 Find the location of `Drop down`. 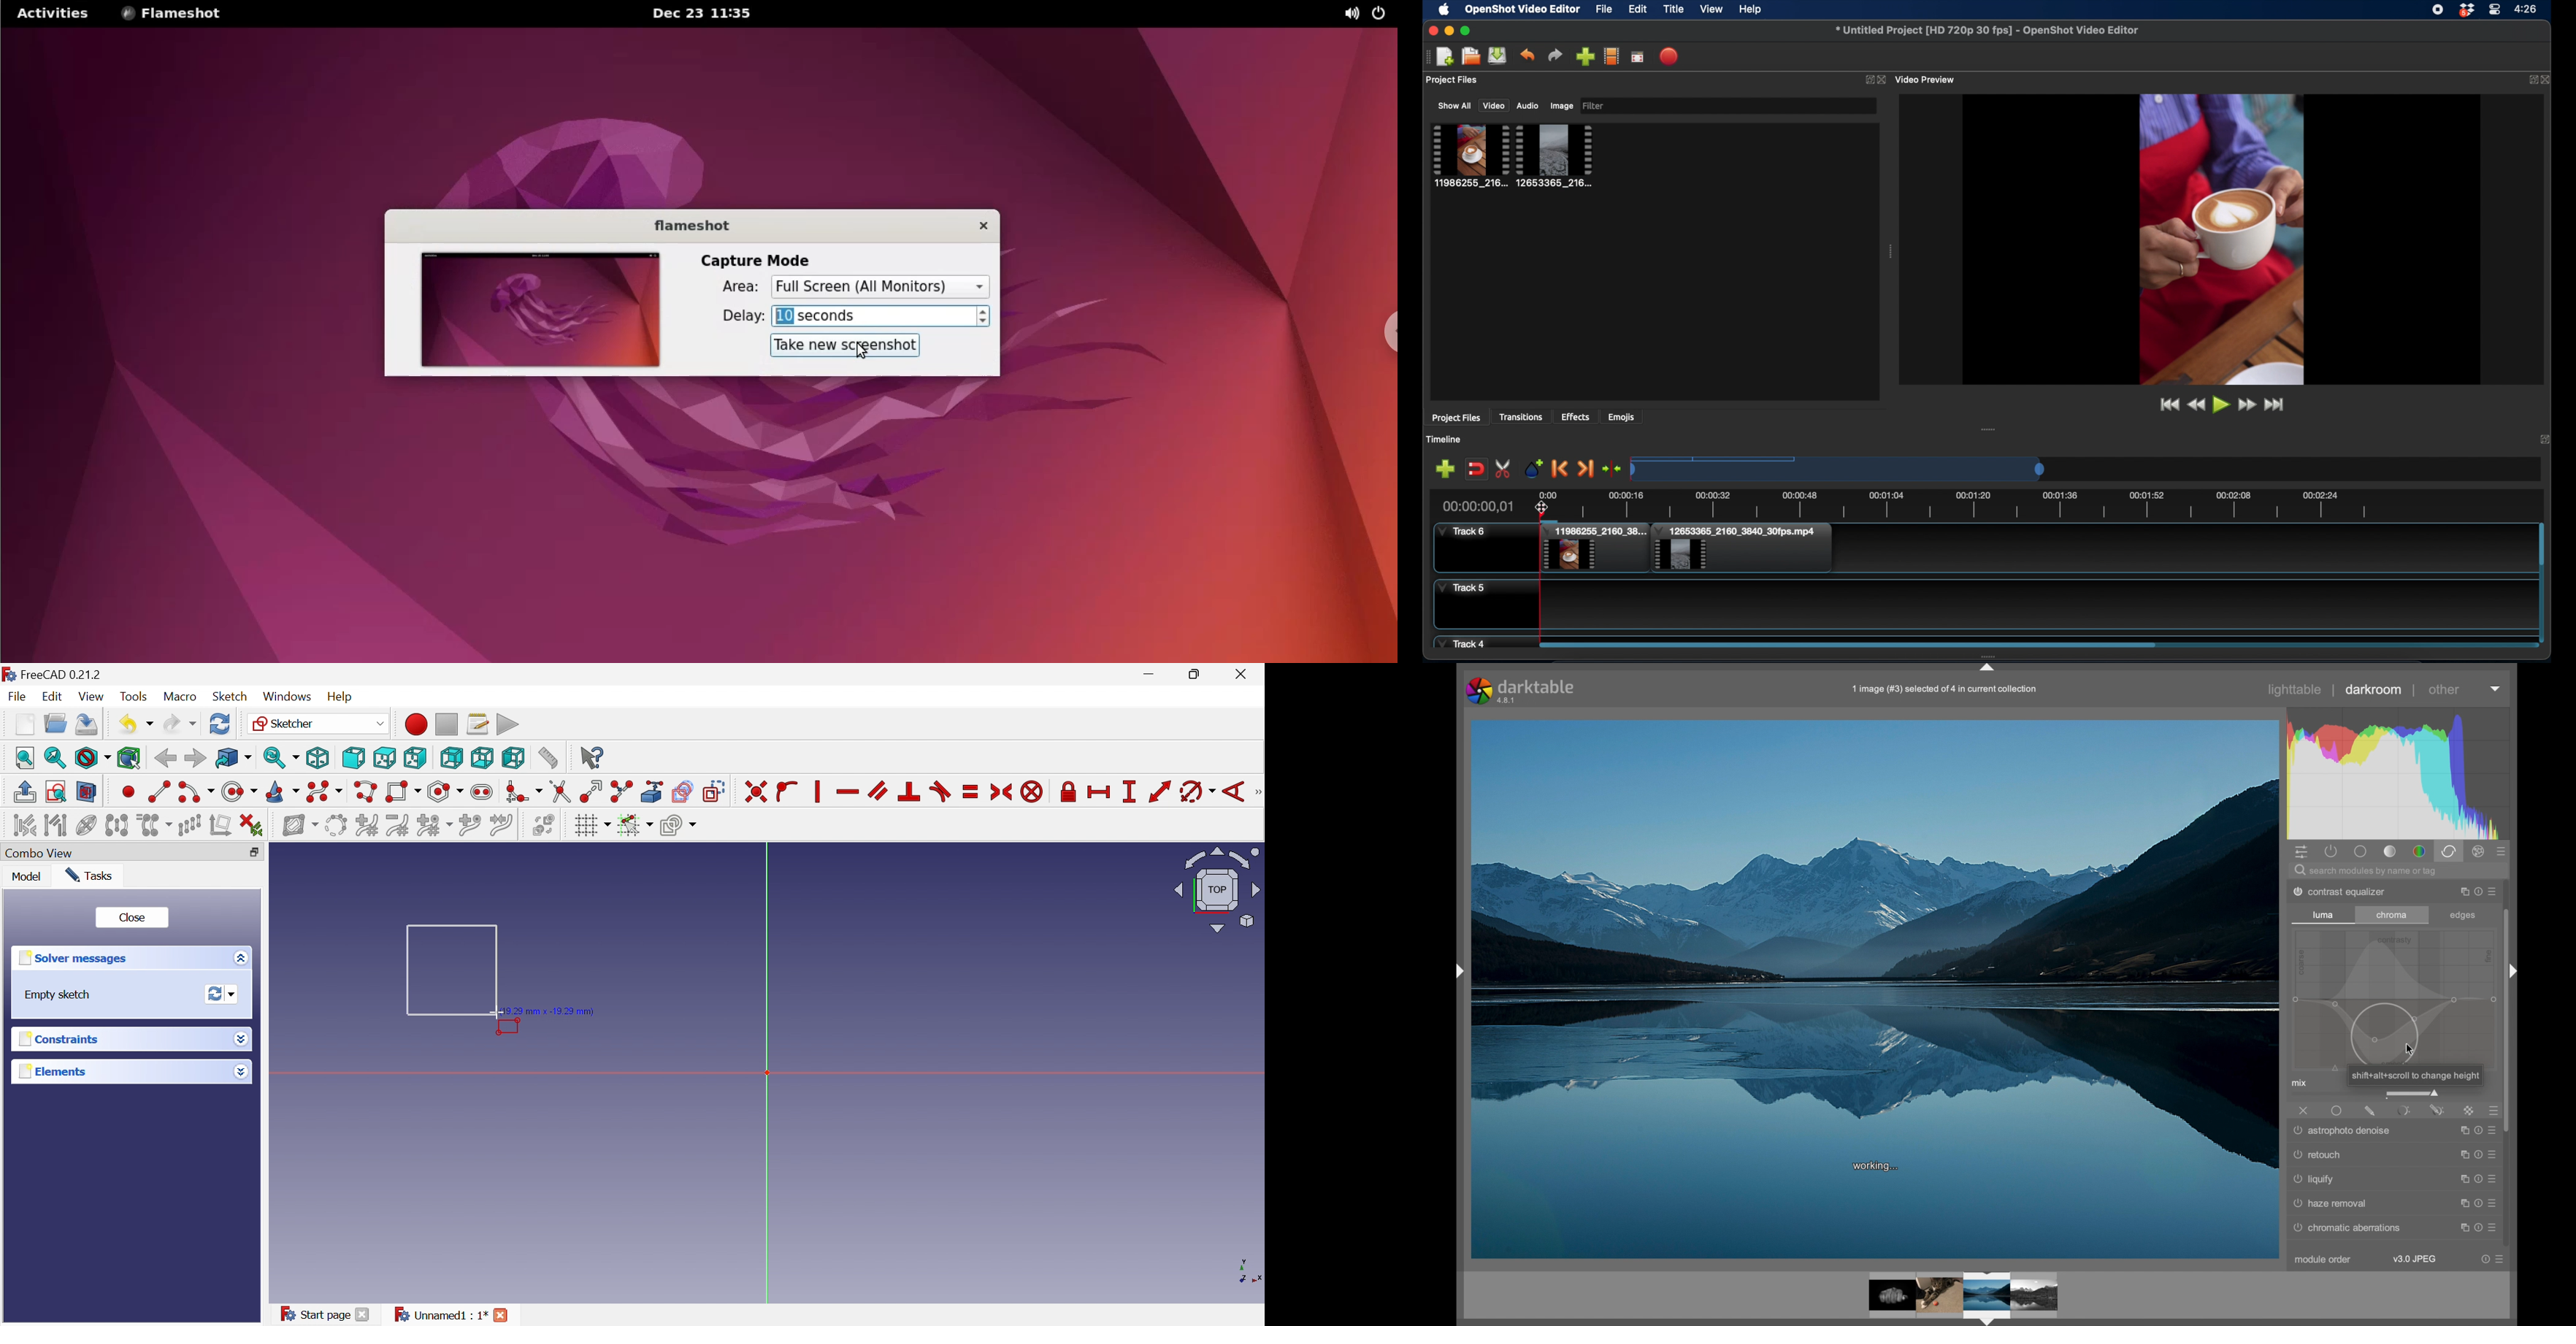

Drop down is located at coordinates (240, 1072).